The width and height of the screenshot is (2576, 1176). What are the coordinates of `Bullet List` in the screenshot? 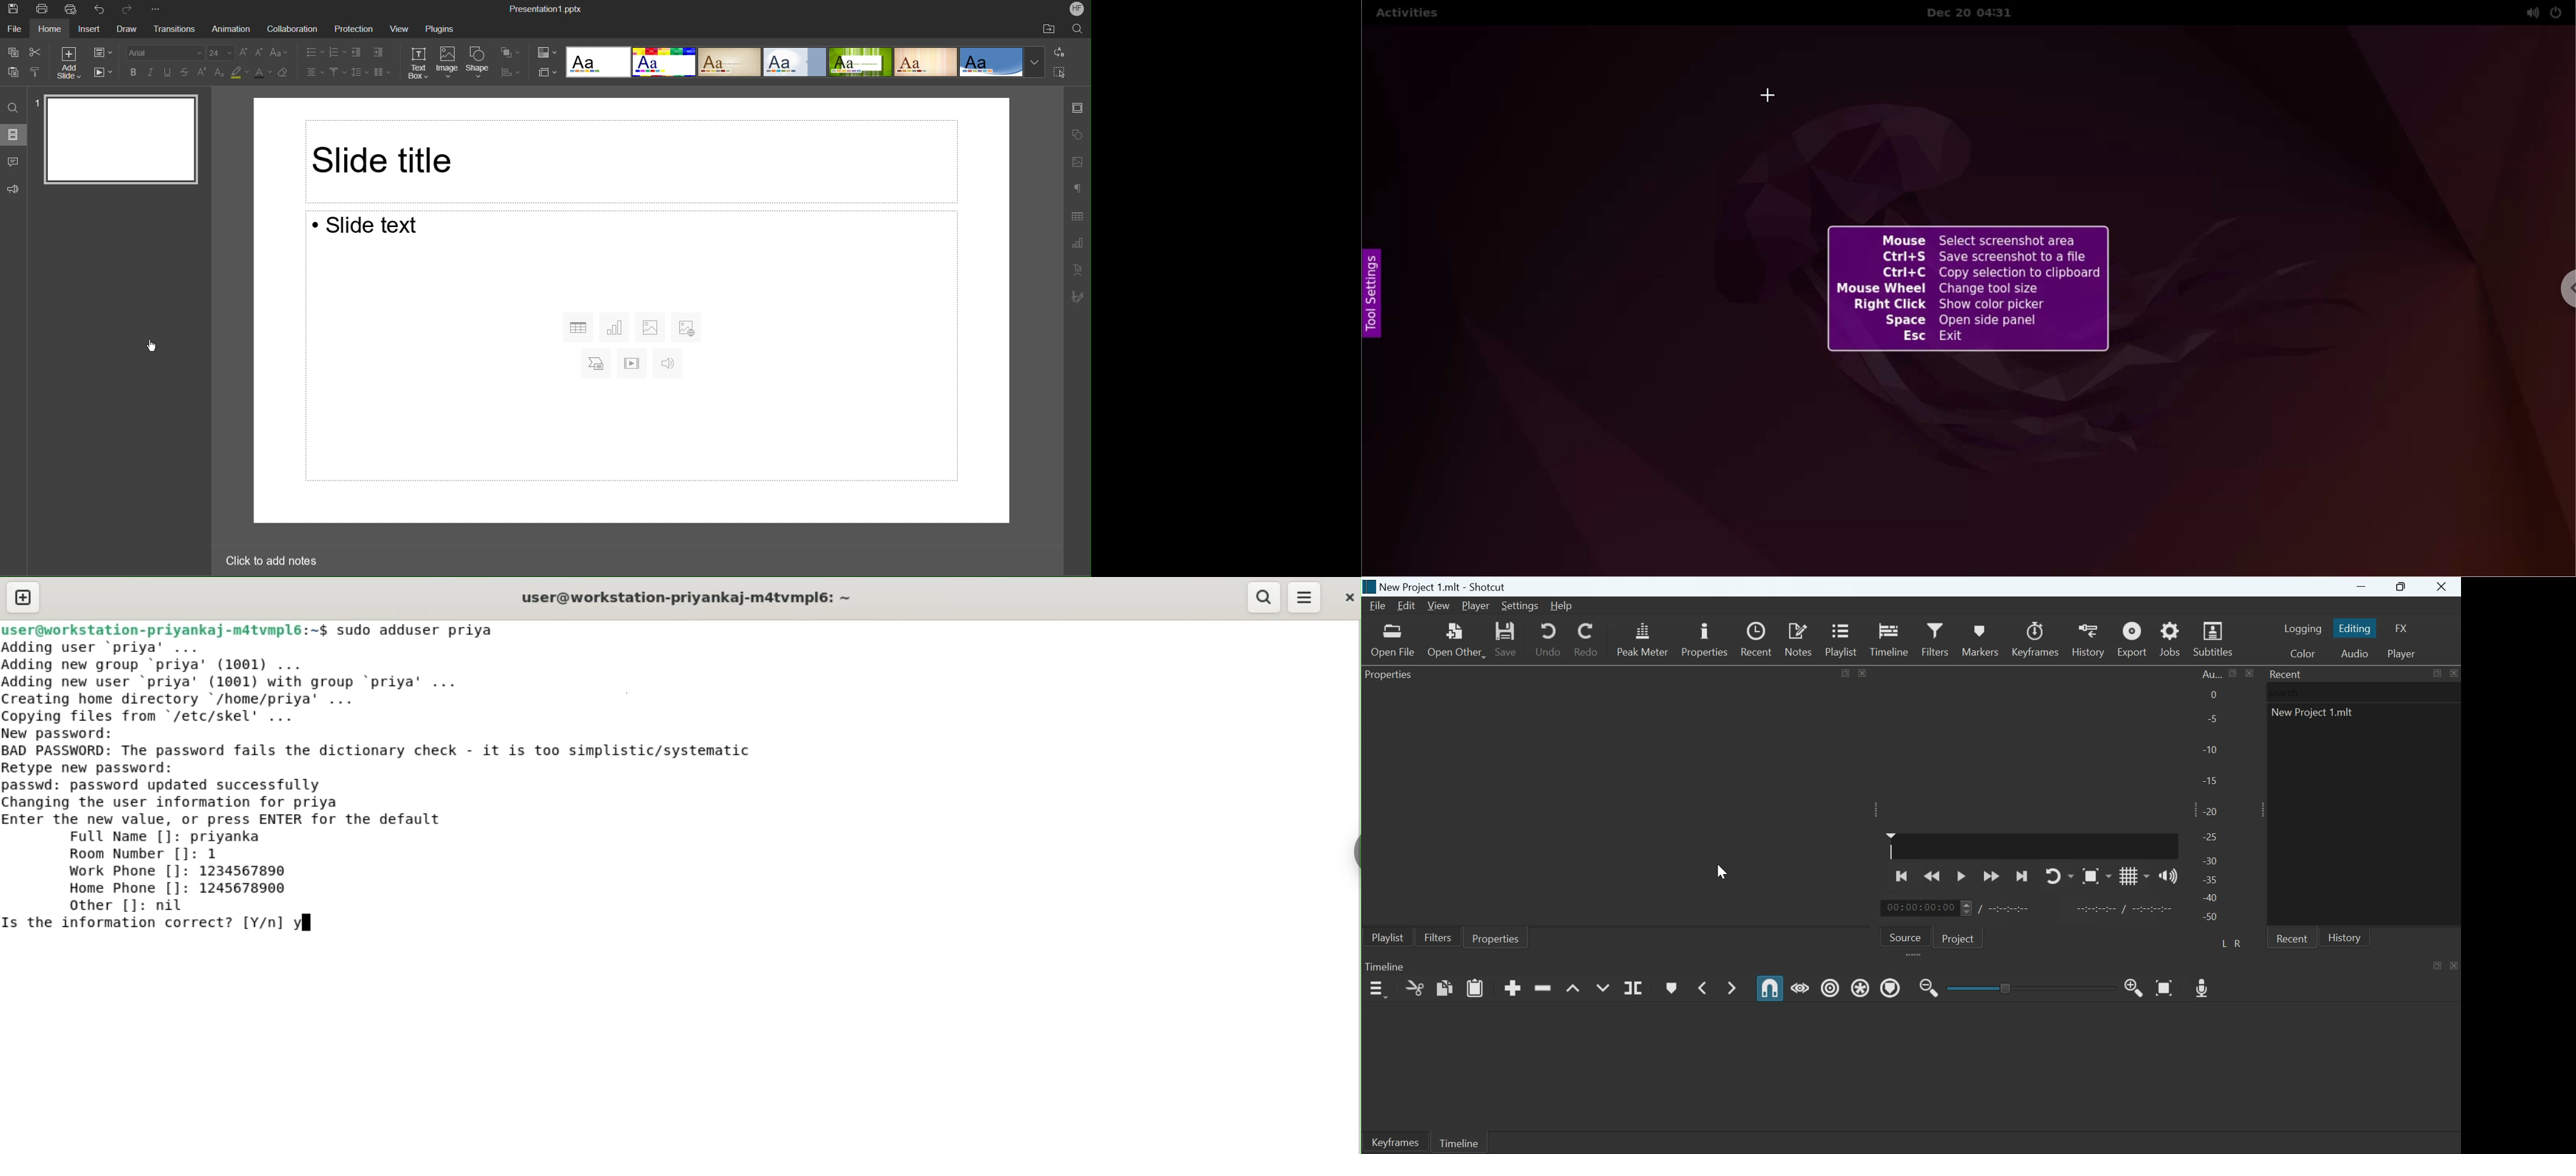 It's located at (315, 51).